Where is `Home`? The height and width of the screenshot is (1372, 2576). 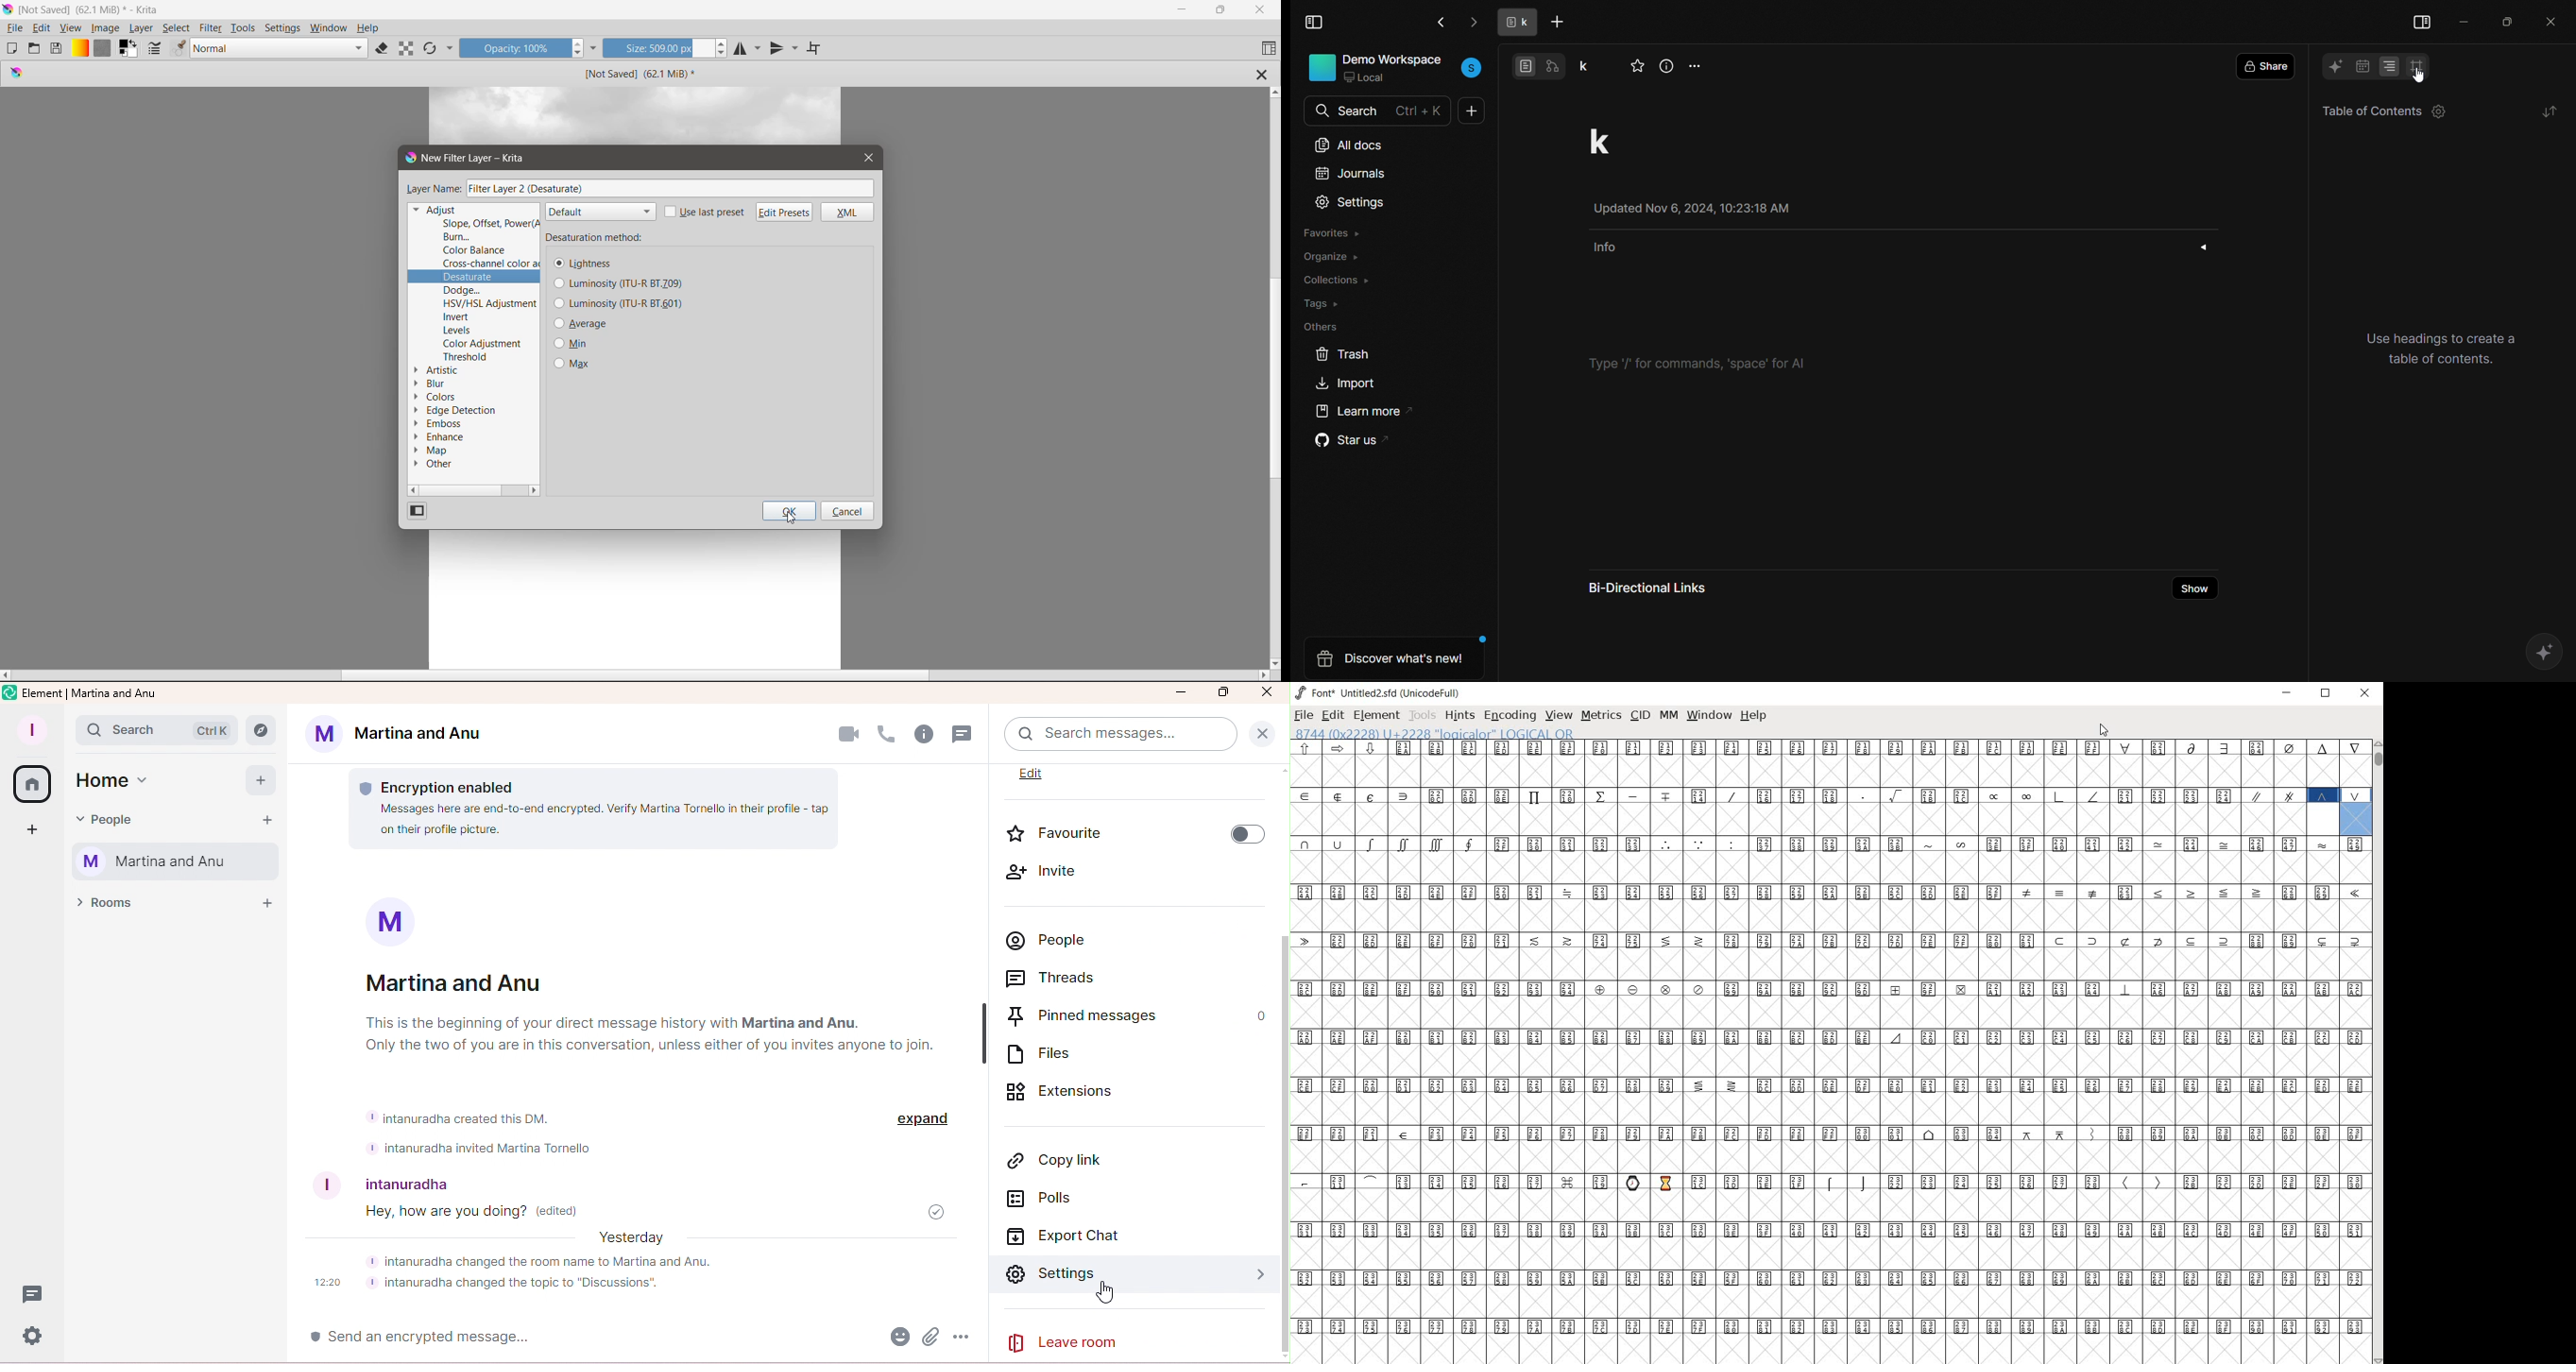 Home is located at coordinates (31, 785).